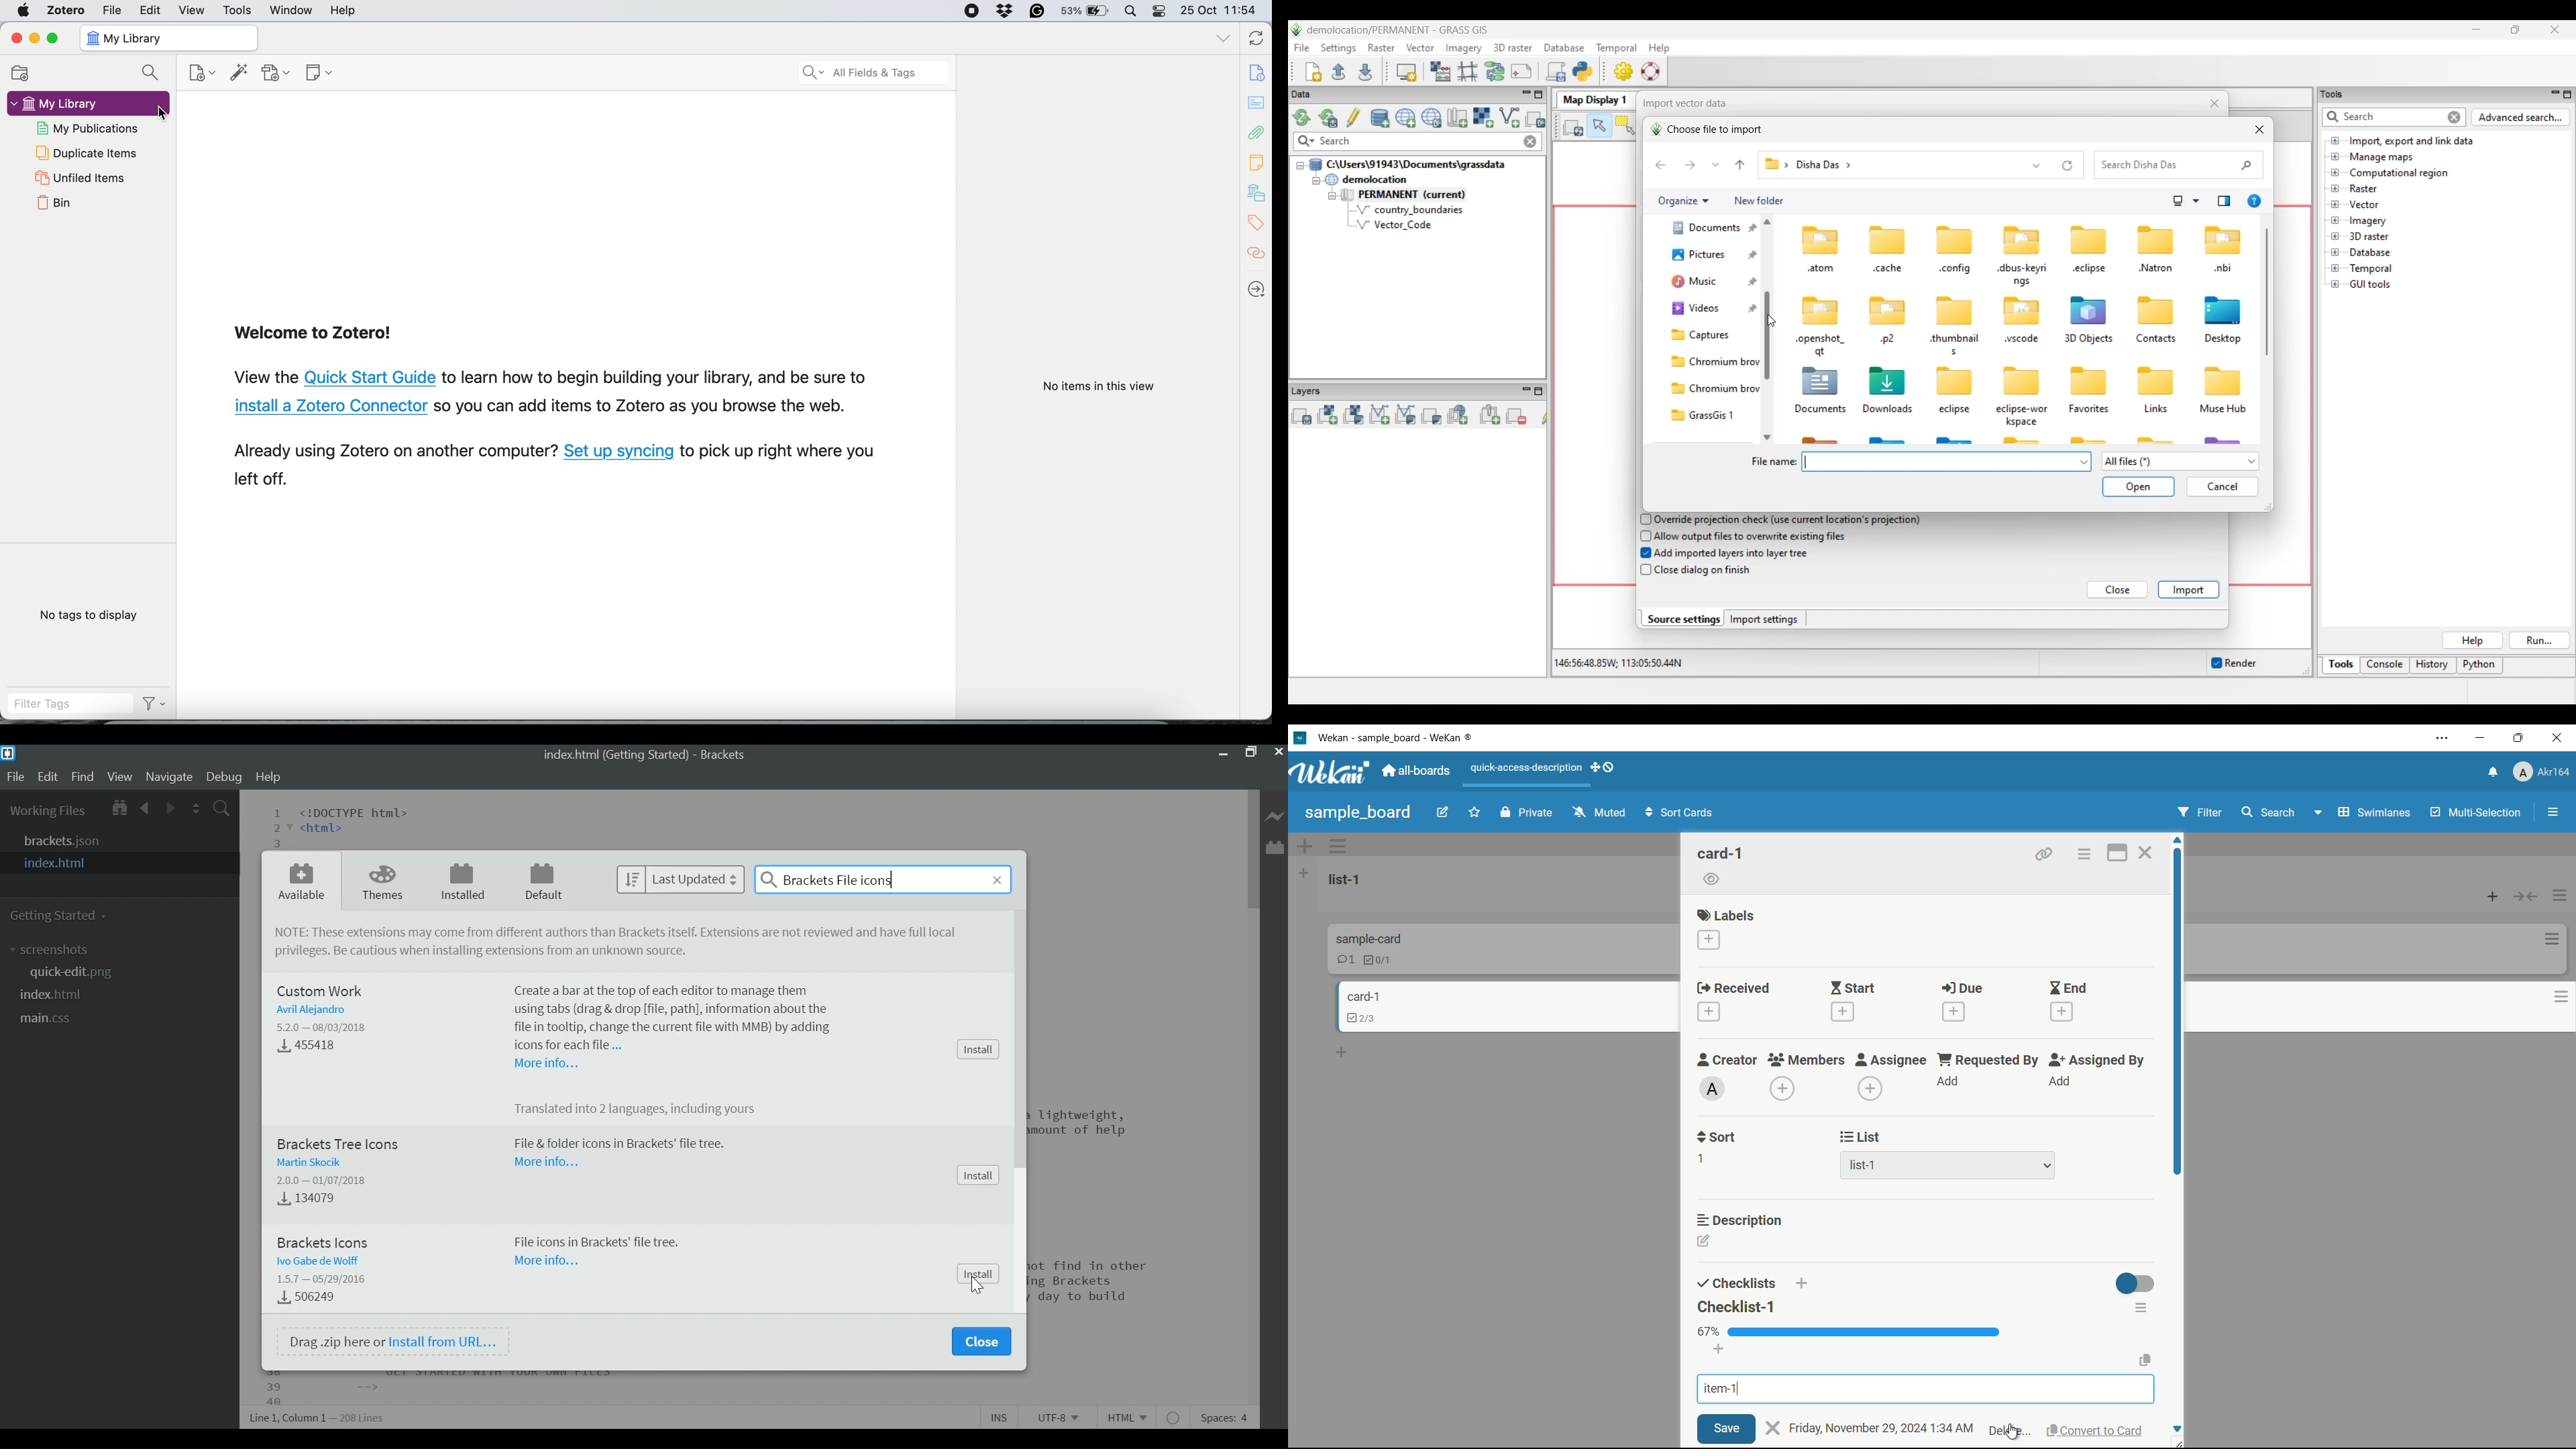 Image resolution: width=2576 pixels, height=1456 pixels. Describe the element at coordinates (1005, 11) in the screenshot. I see `dropbox` at that location.